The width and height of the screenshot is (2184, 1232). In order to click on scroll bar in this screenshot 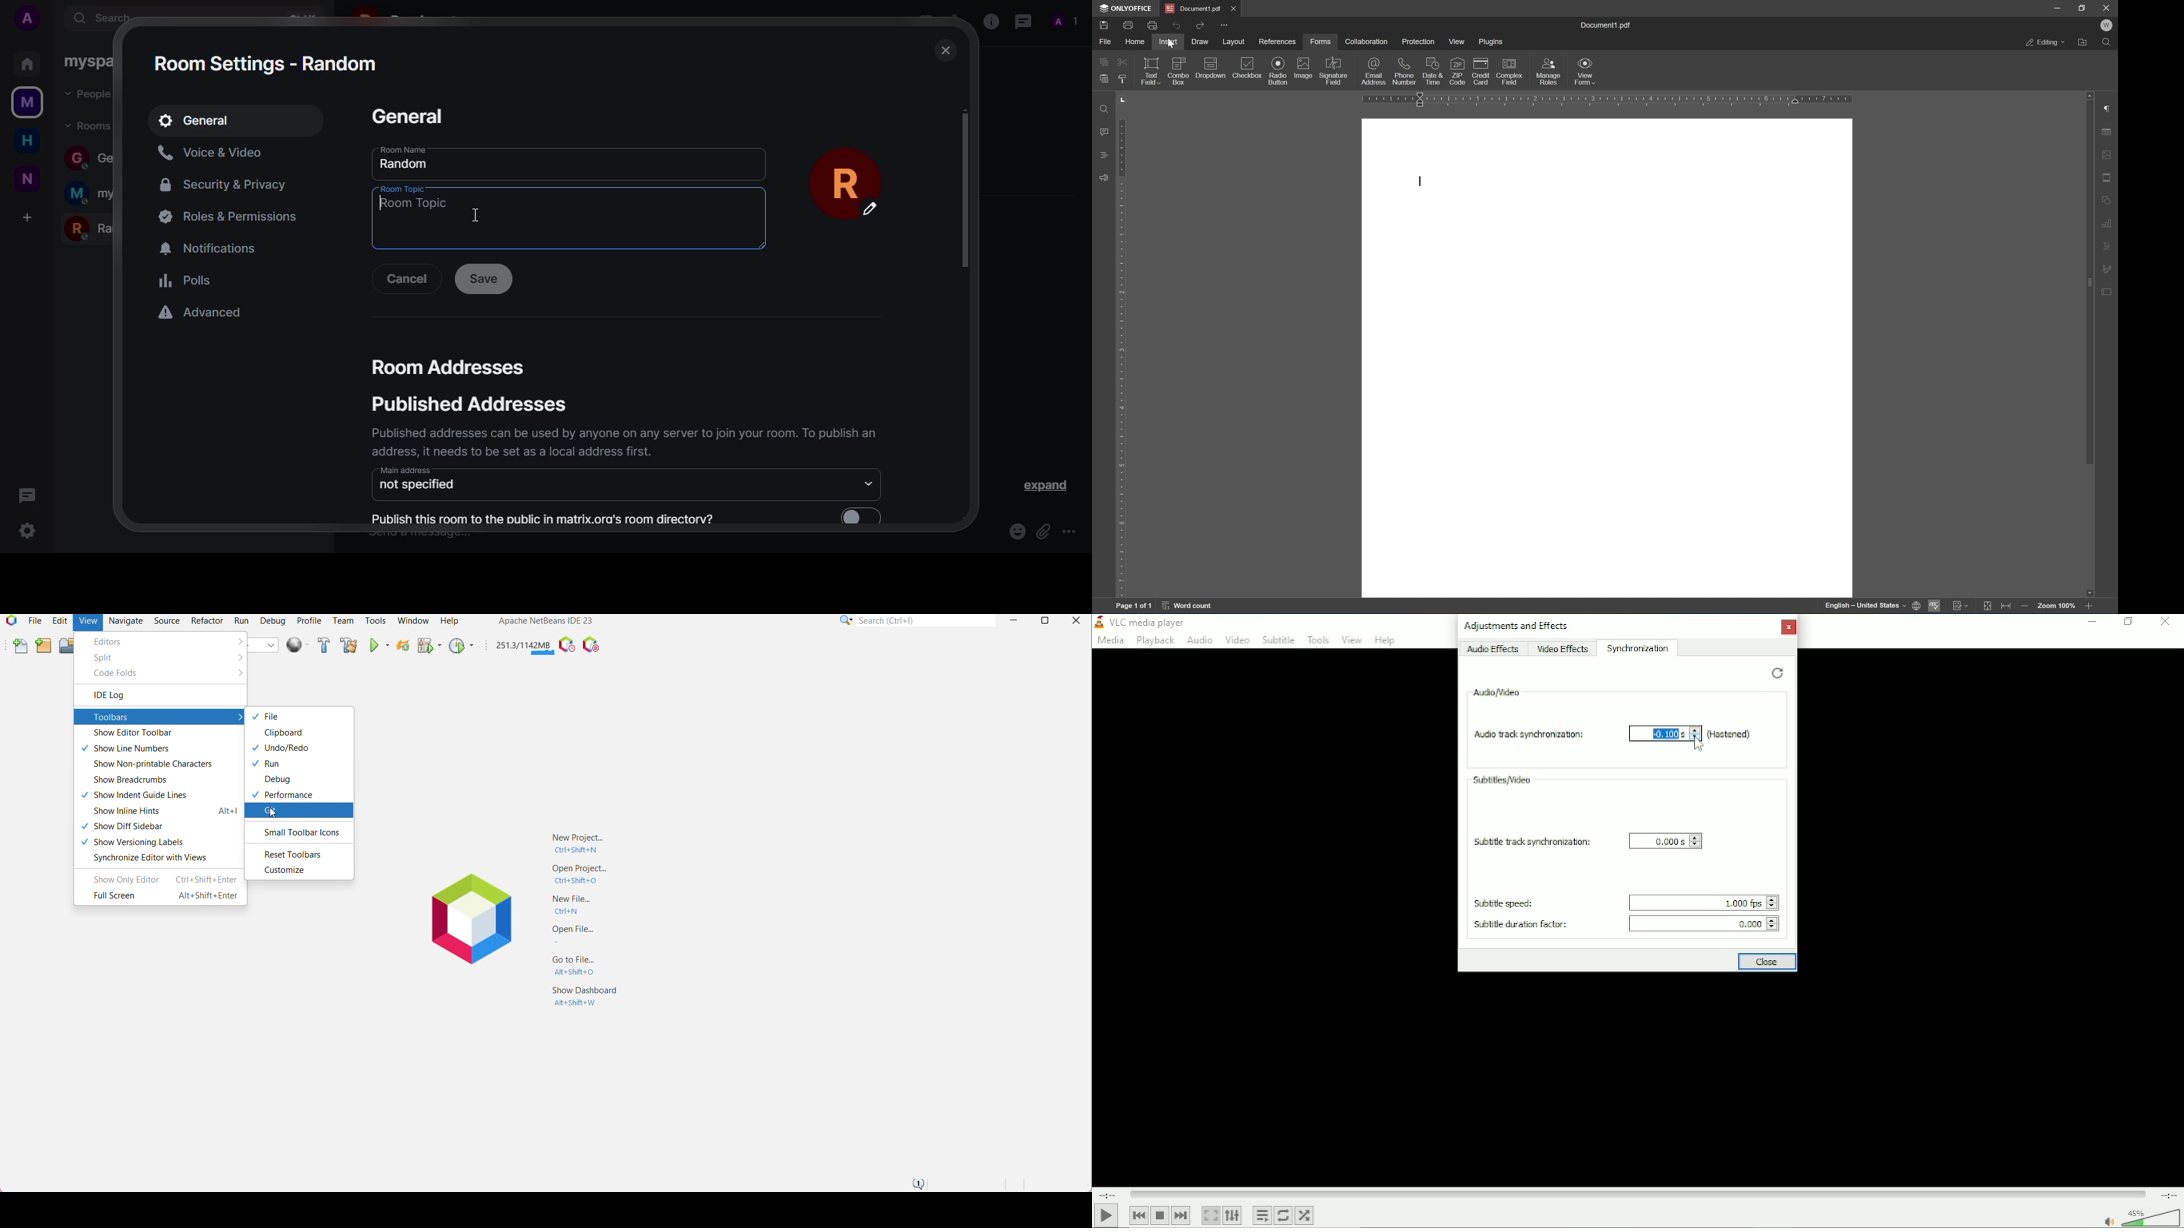, I will do `click(965, 185)`.